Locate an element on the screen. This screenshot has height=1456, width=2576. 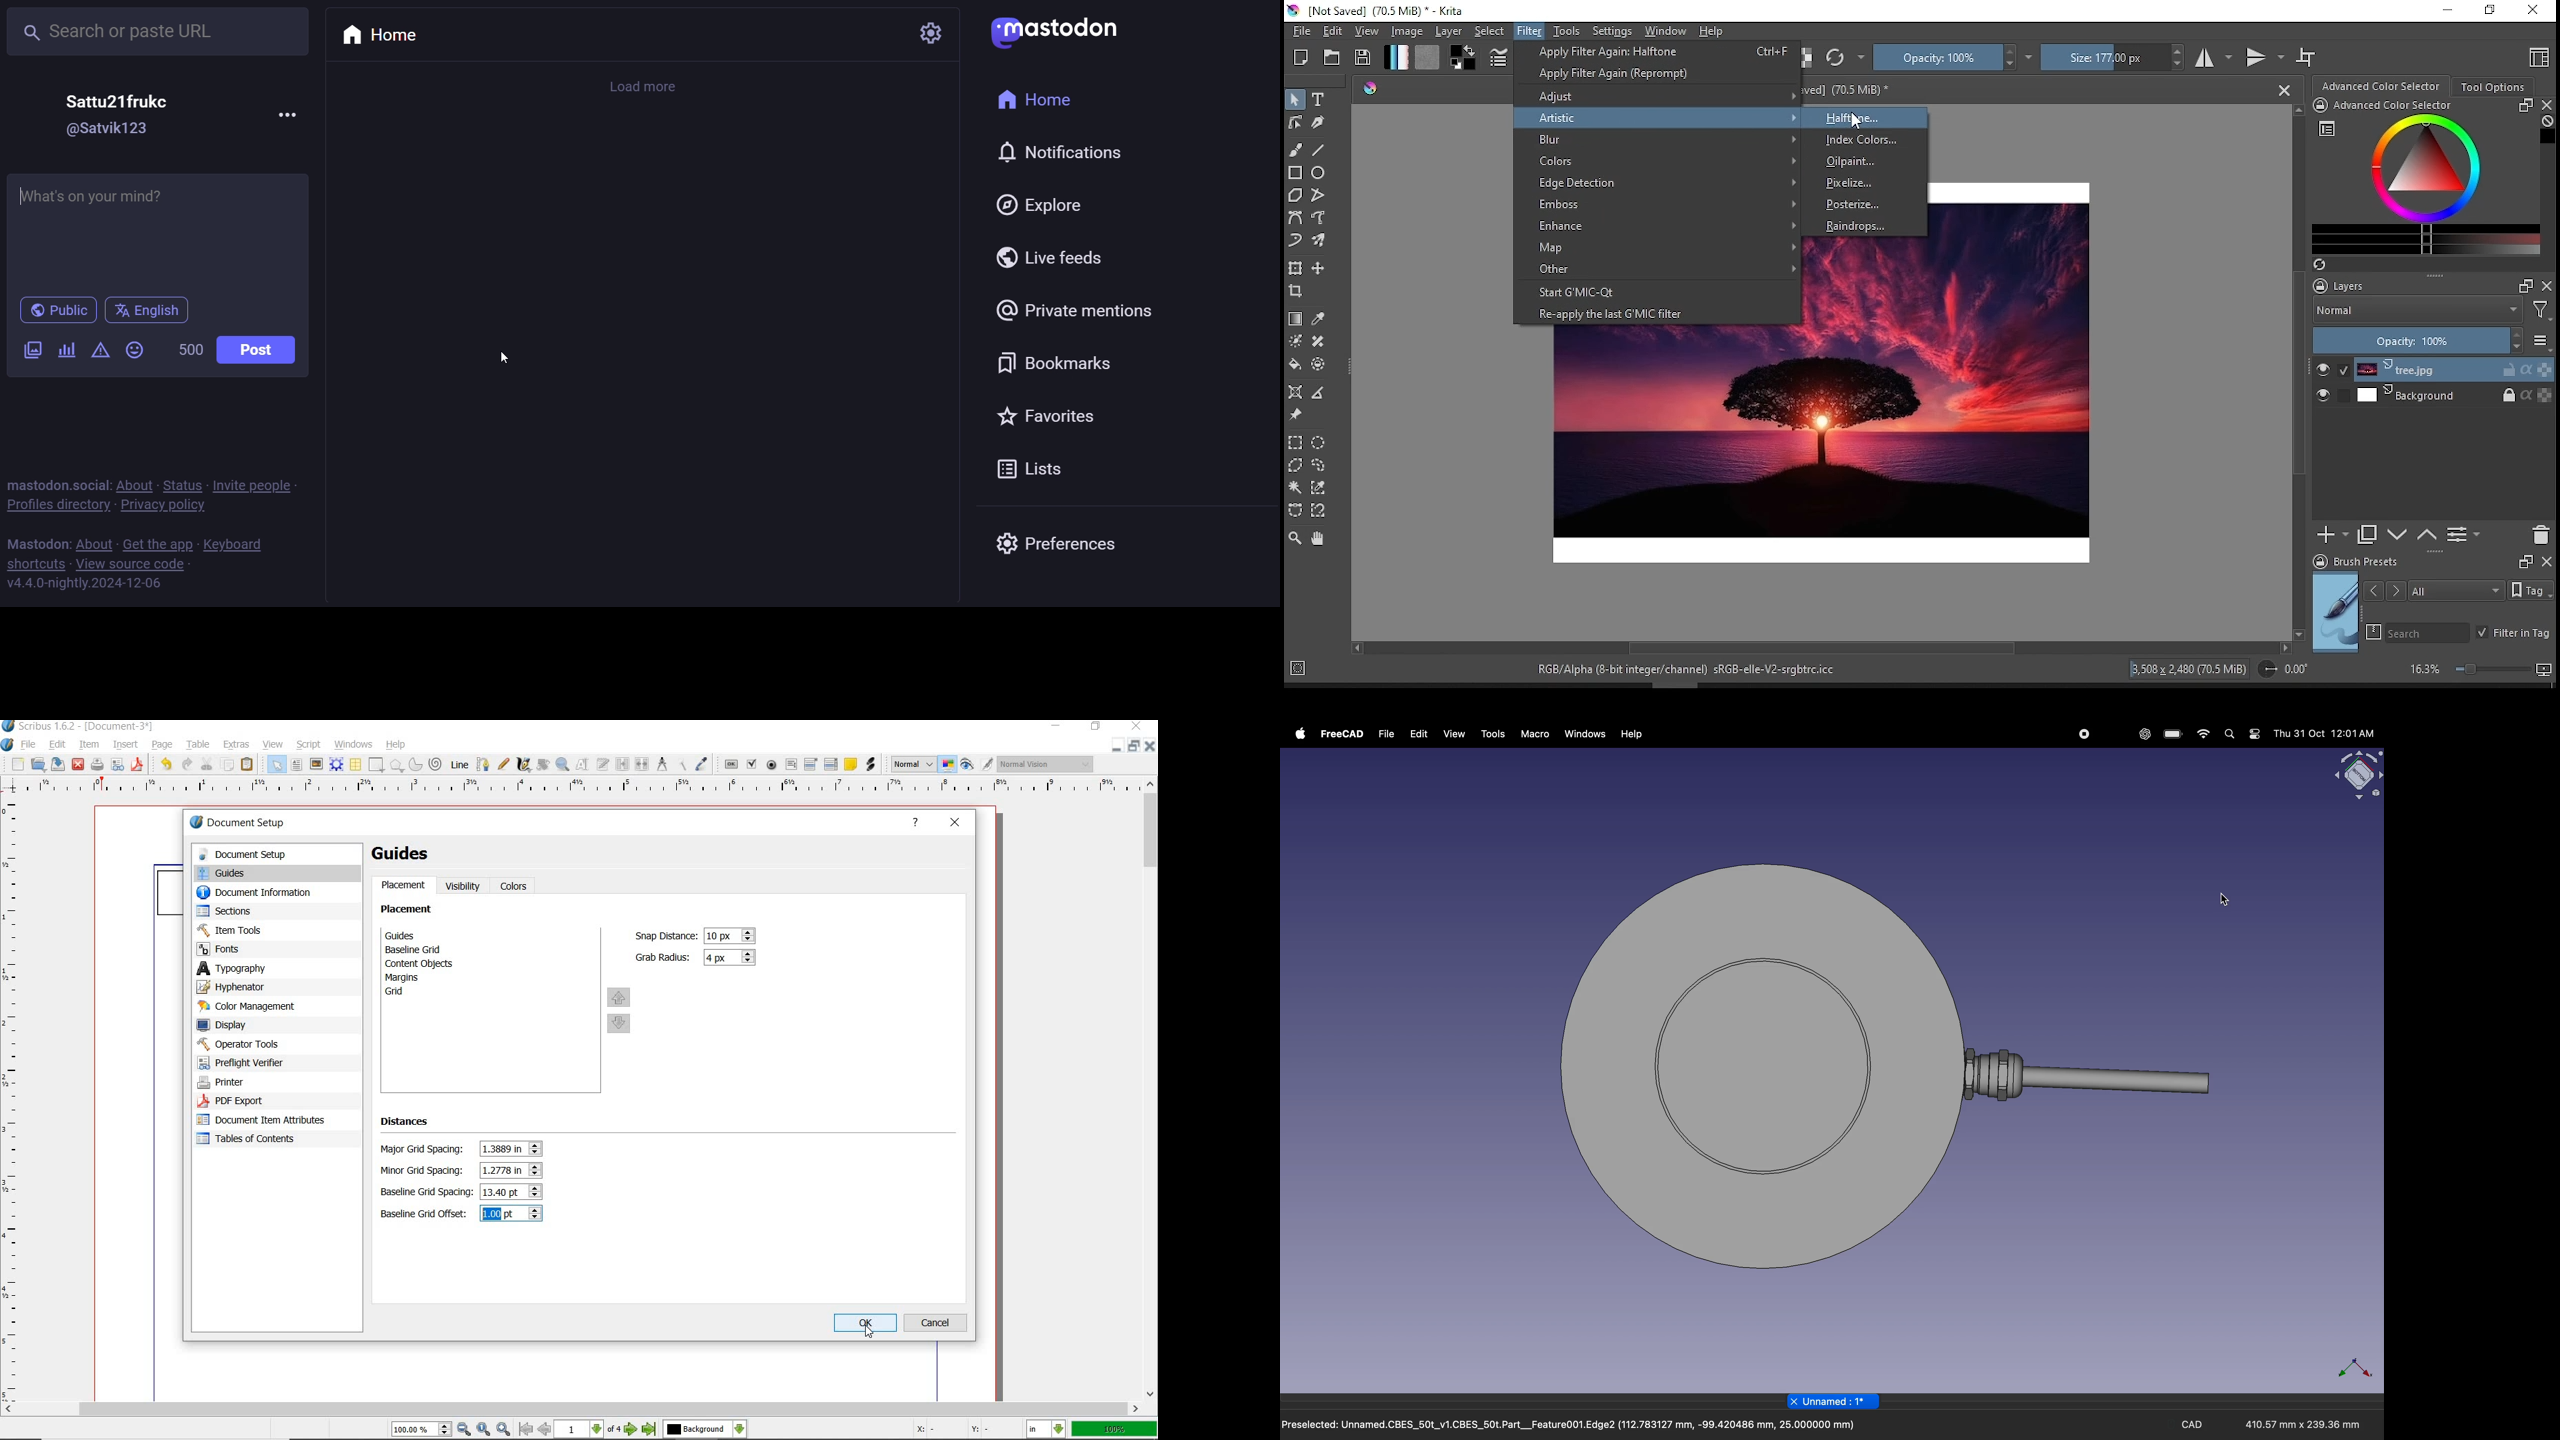
blend mode is located at coordinates (2434, 310).